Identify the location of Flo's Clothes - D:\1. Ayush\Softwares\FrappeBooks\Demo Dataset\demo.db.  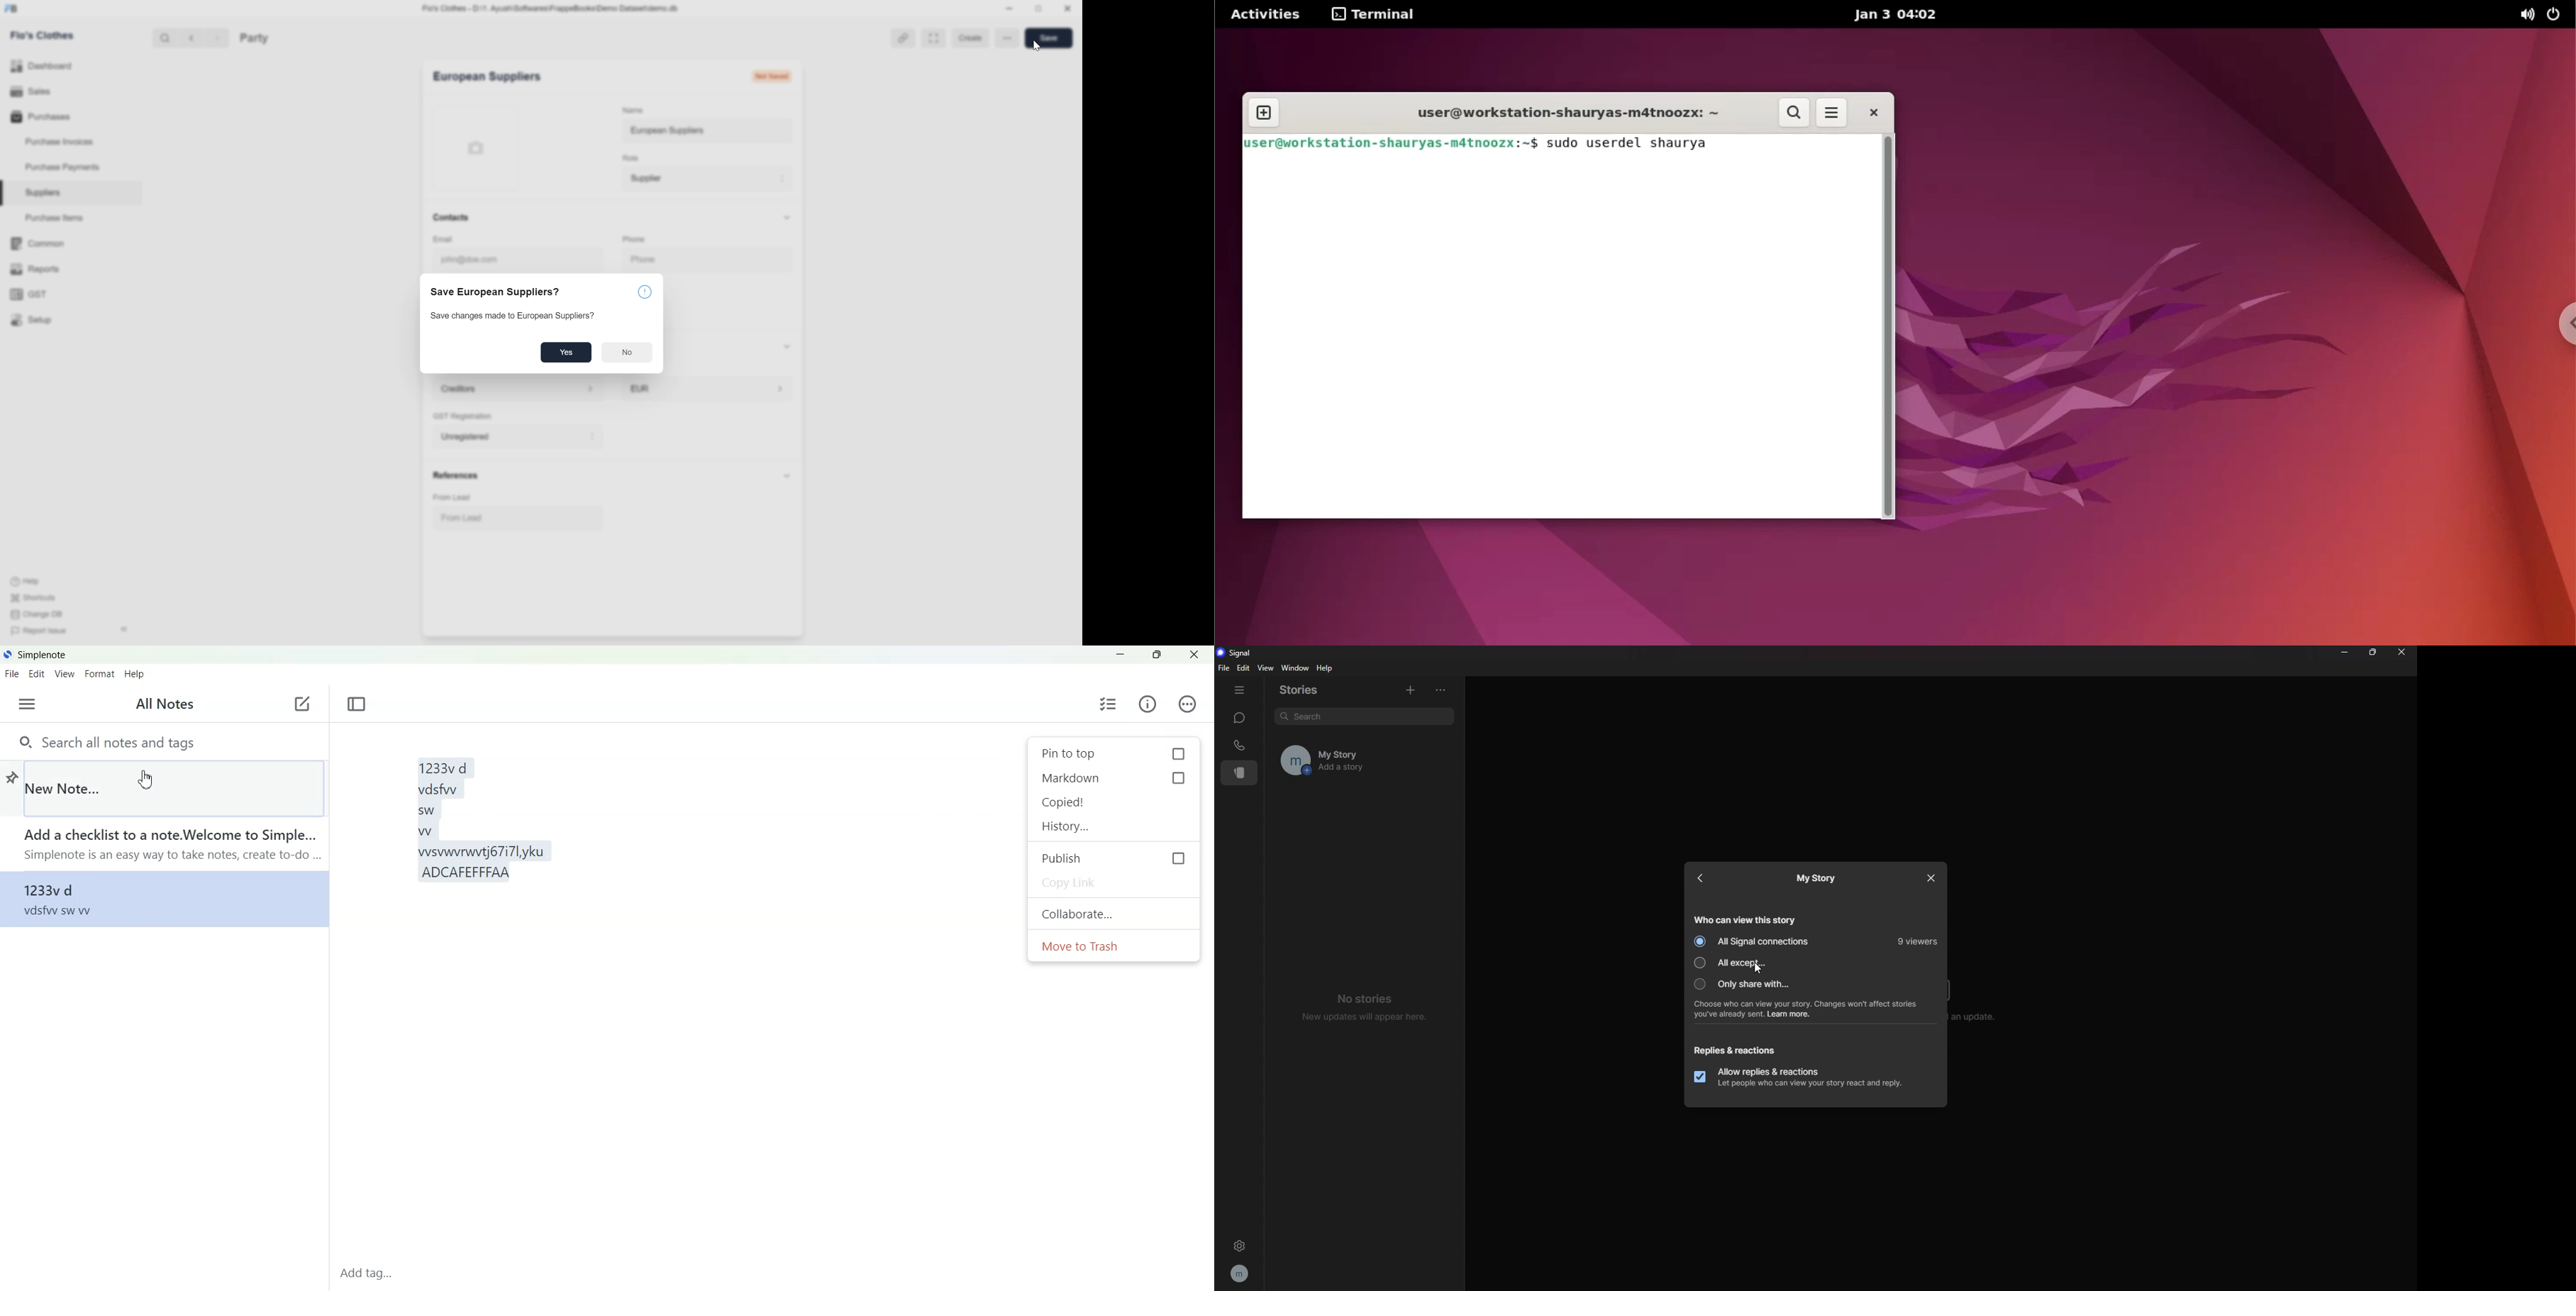
(541, 7).